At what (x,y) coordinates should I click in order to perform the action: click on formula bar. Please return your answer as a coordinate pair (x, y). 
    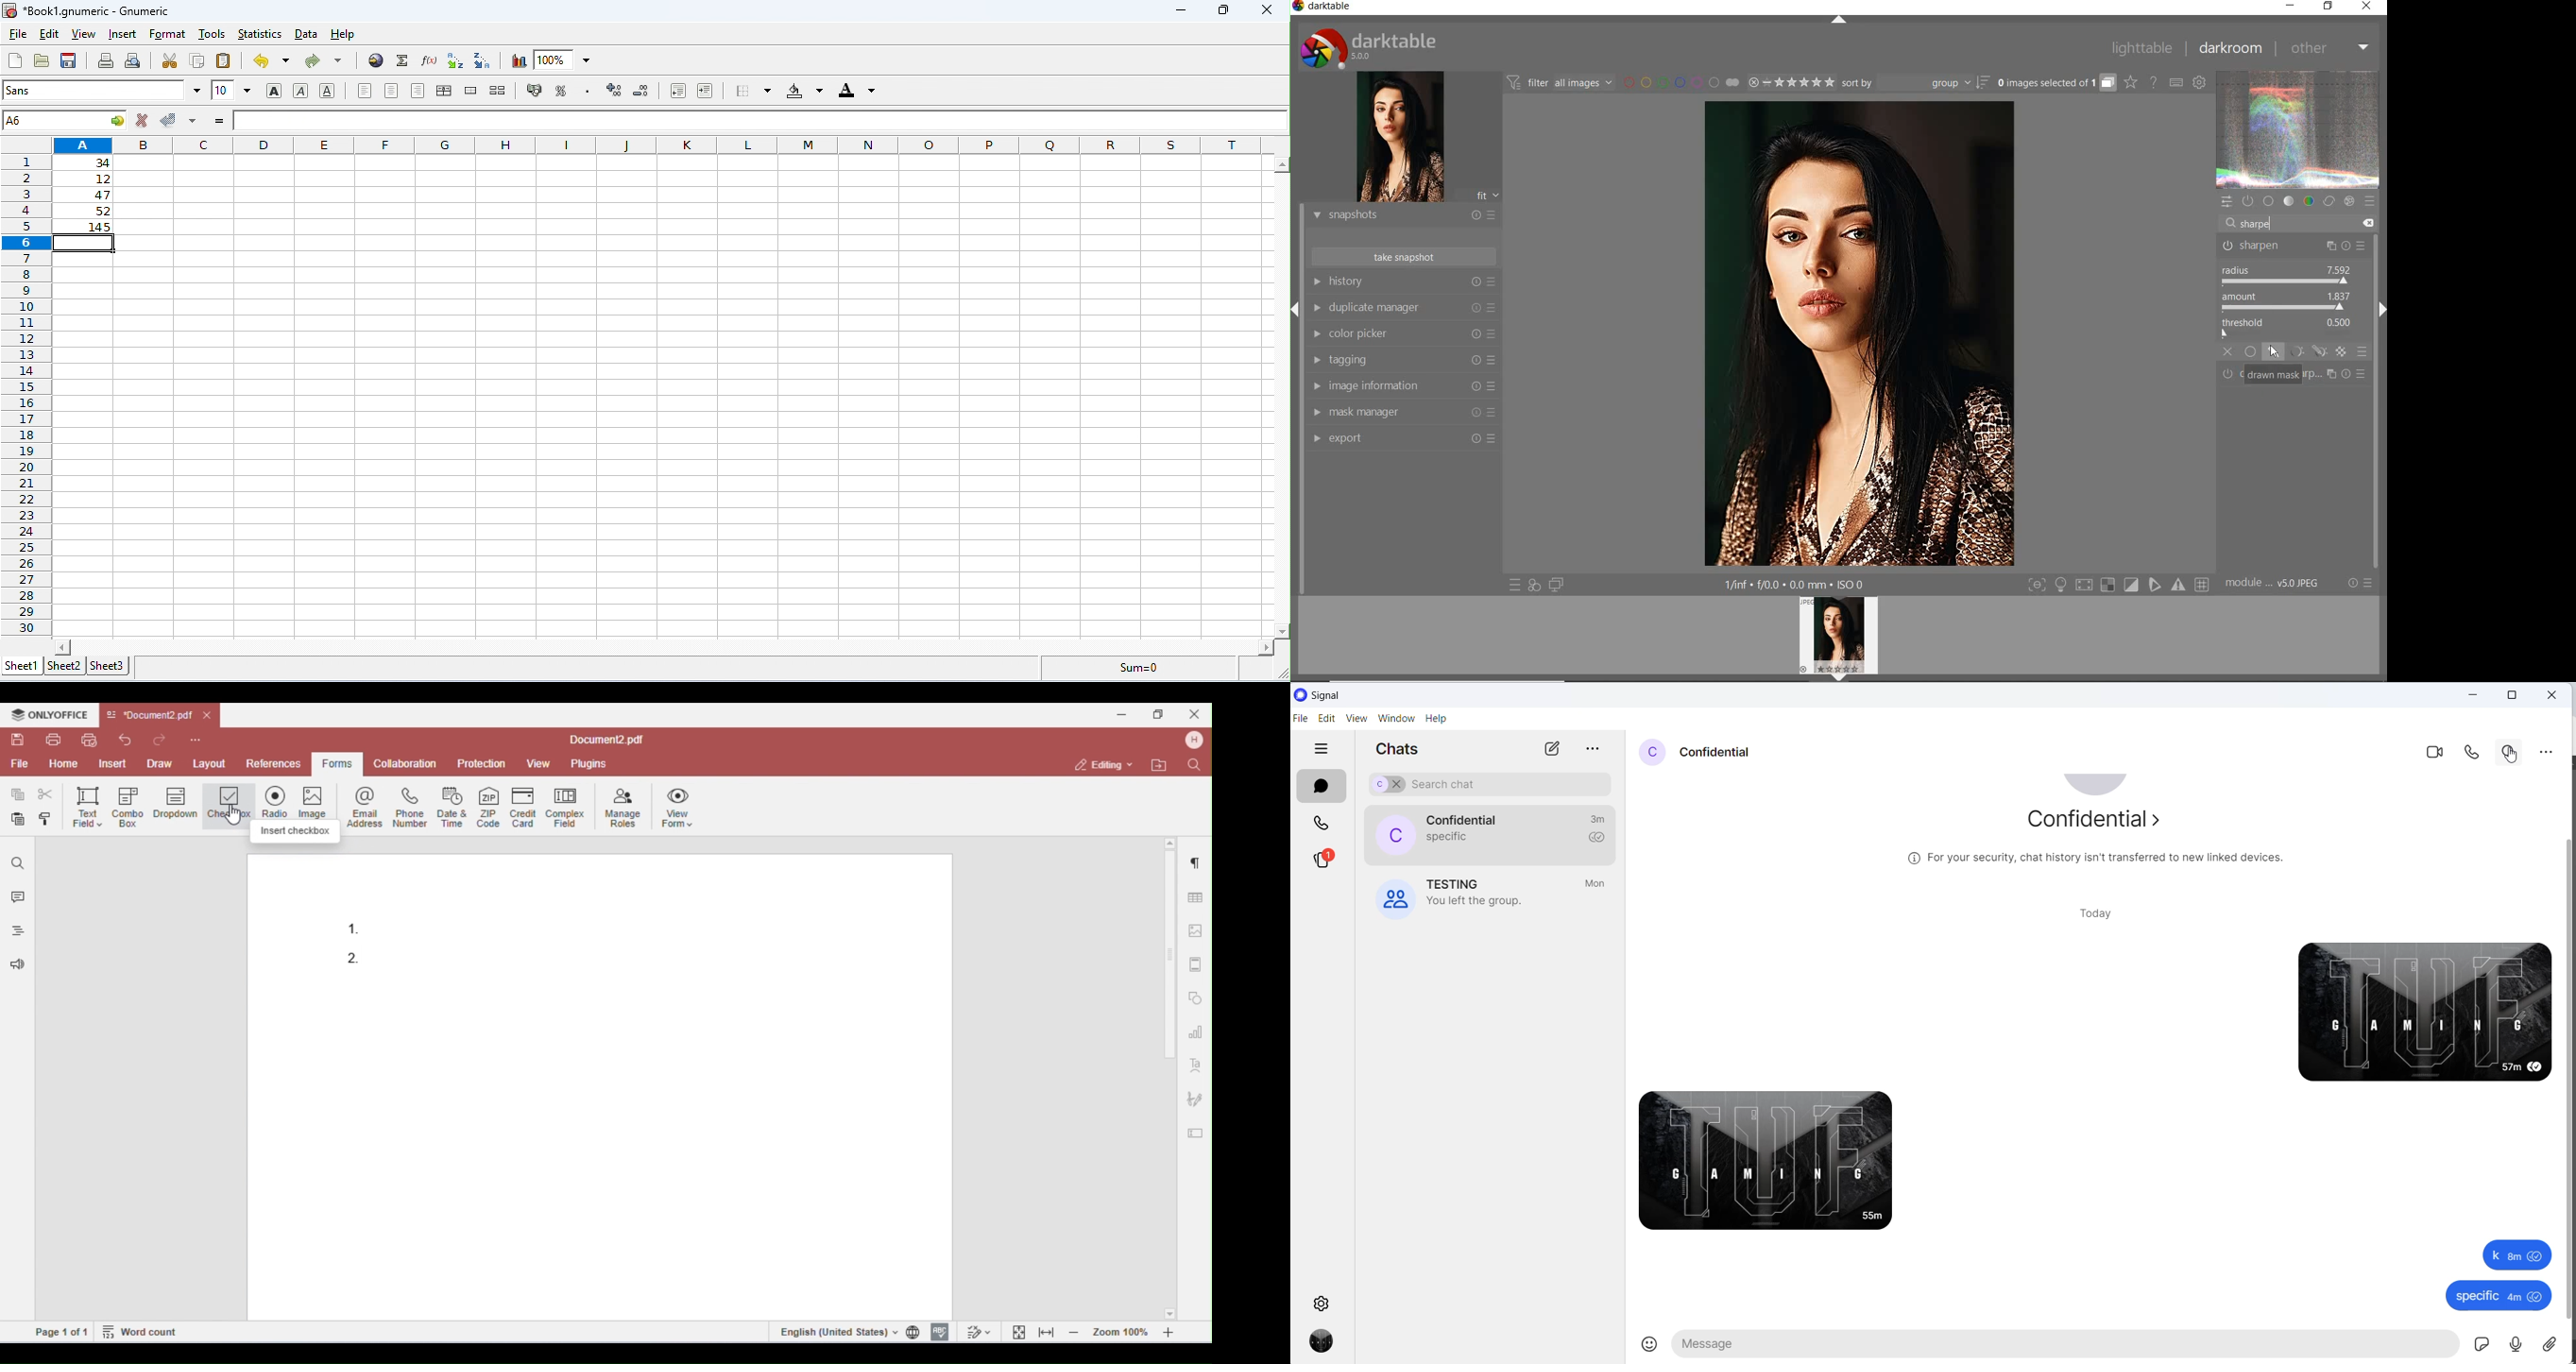
    Looking at the image, I should click on (762, 119).